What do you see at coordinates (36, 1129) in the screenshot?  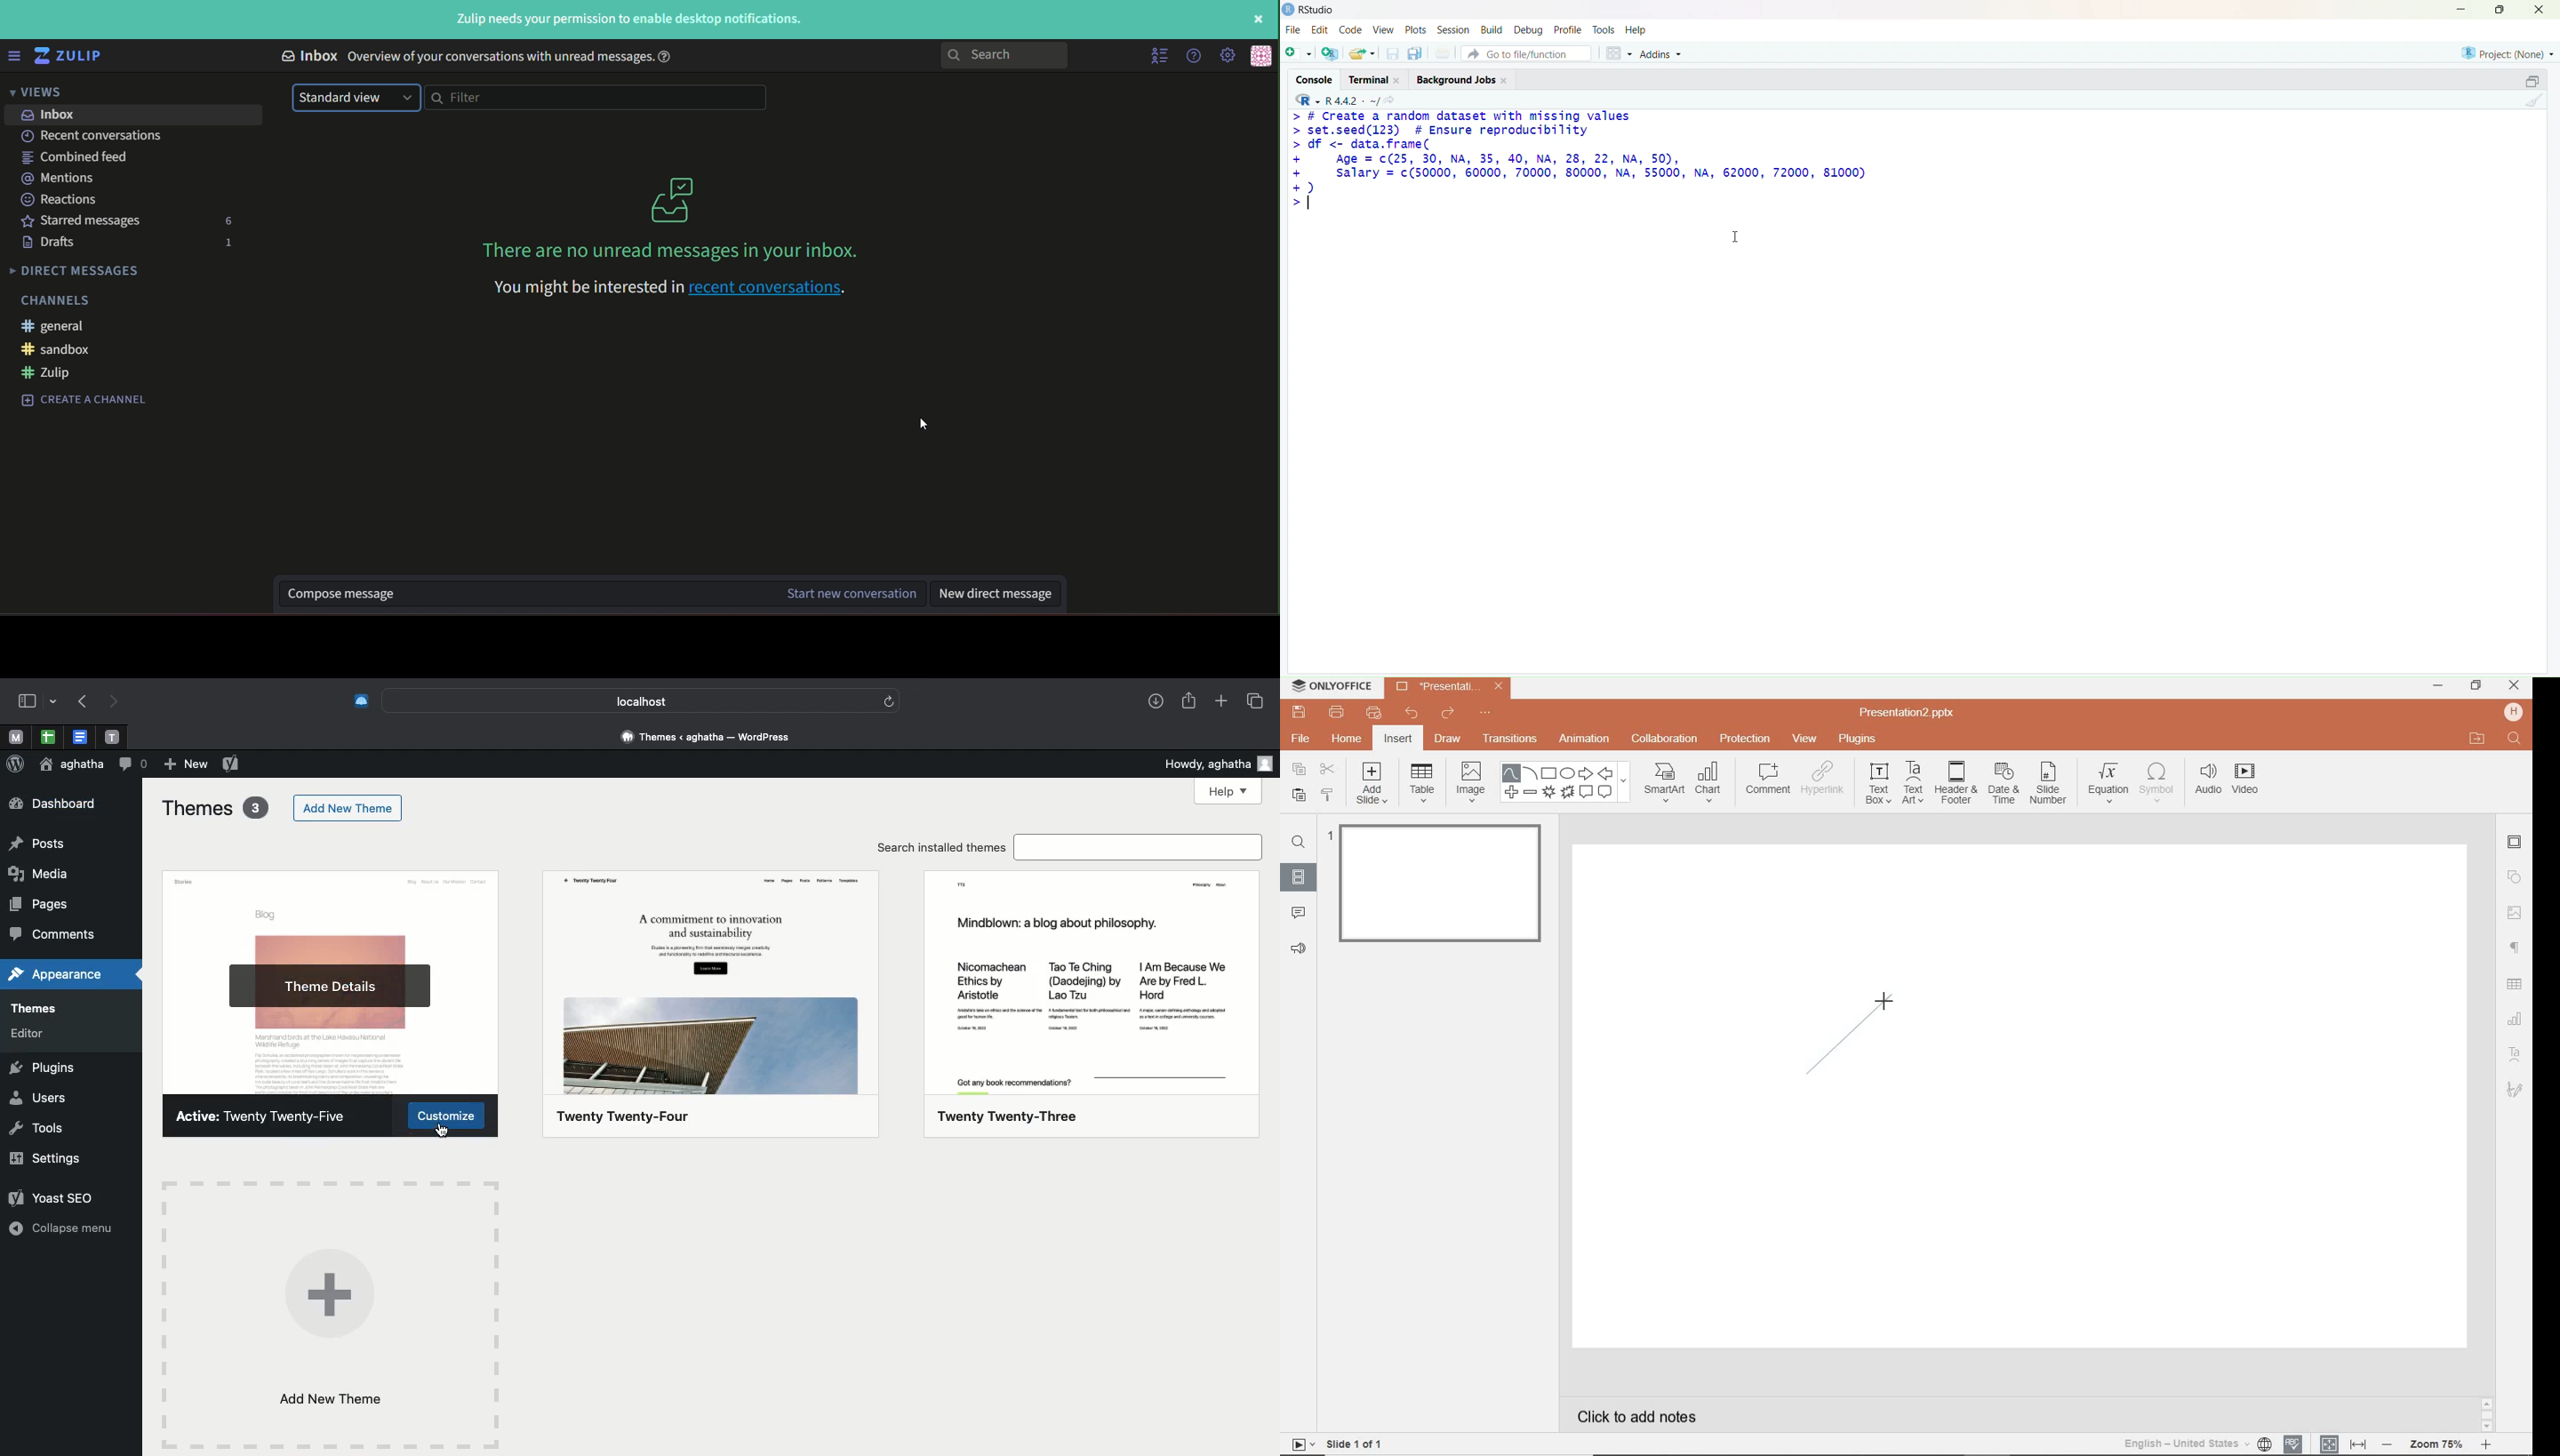 I see `Tools` at bounding box center [36, 1129].